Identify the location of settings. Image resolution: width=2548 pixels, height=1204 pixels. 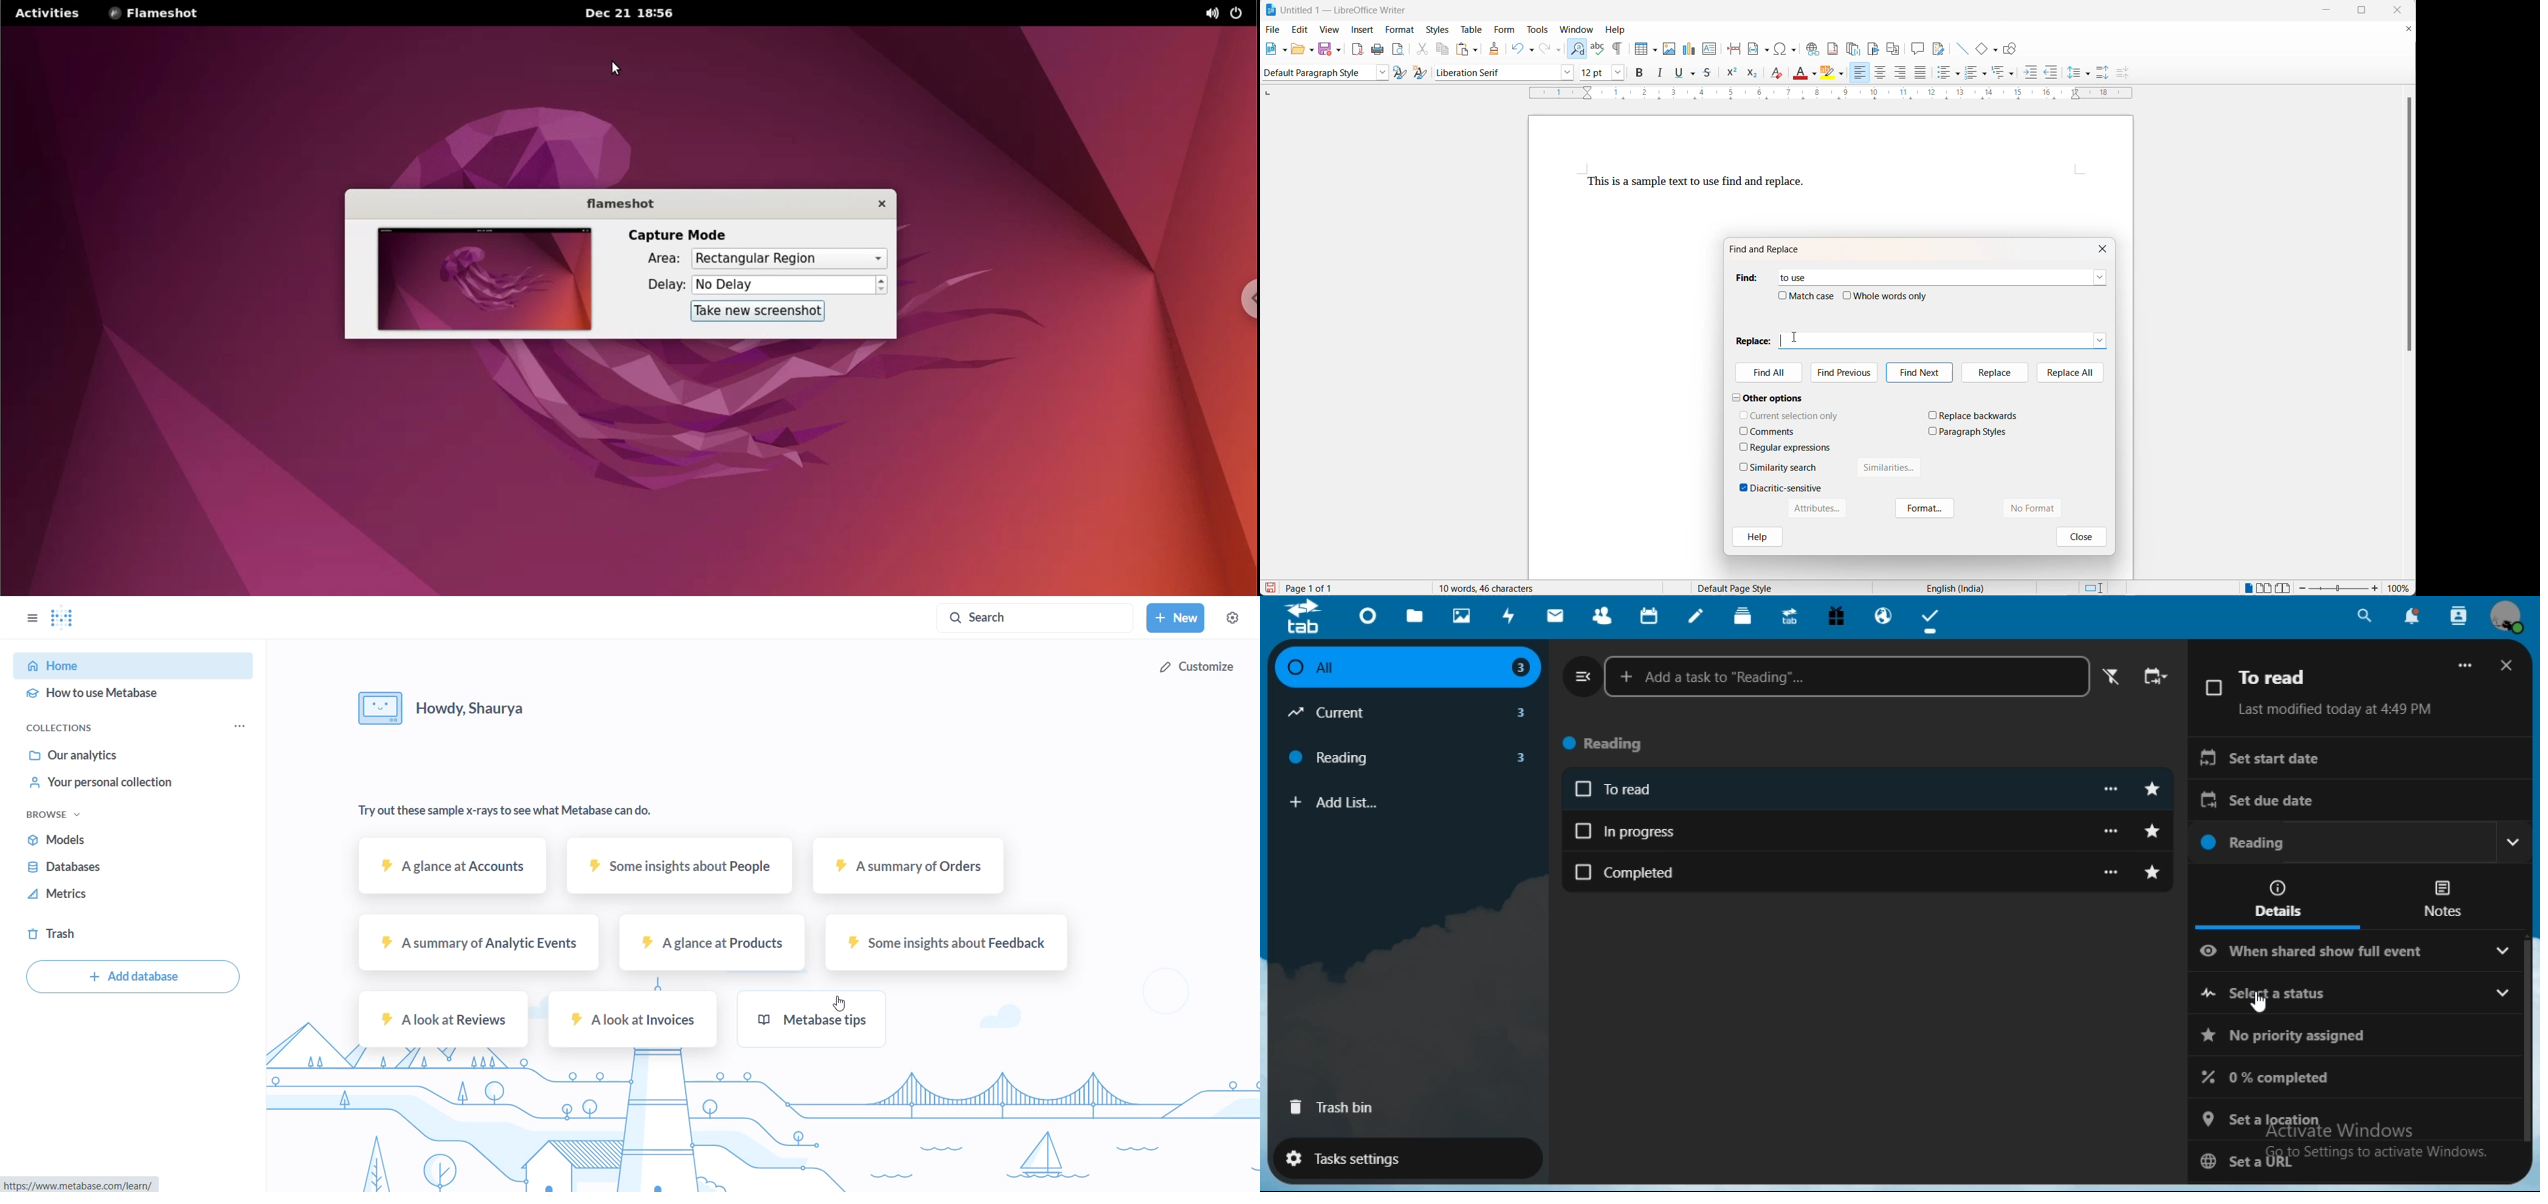
(1232, 619).